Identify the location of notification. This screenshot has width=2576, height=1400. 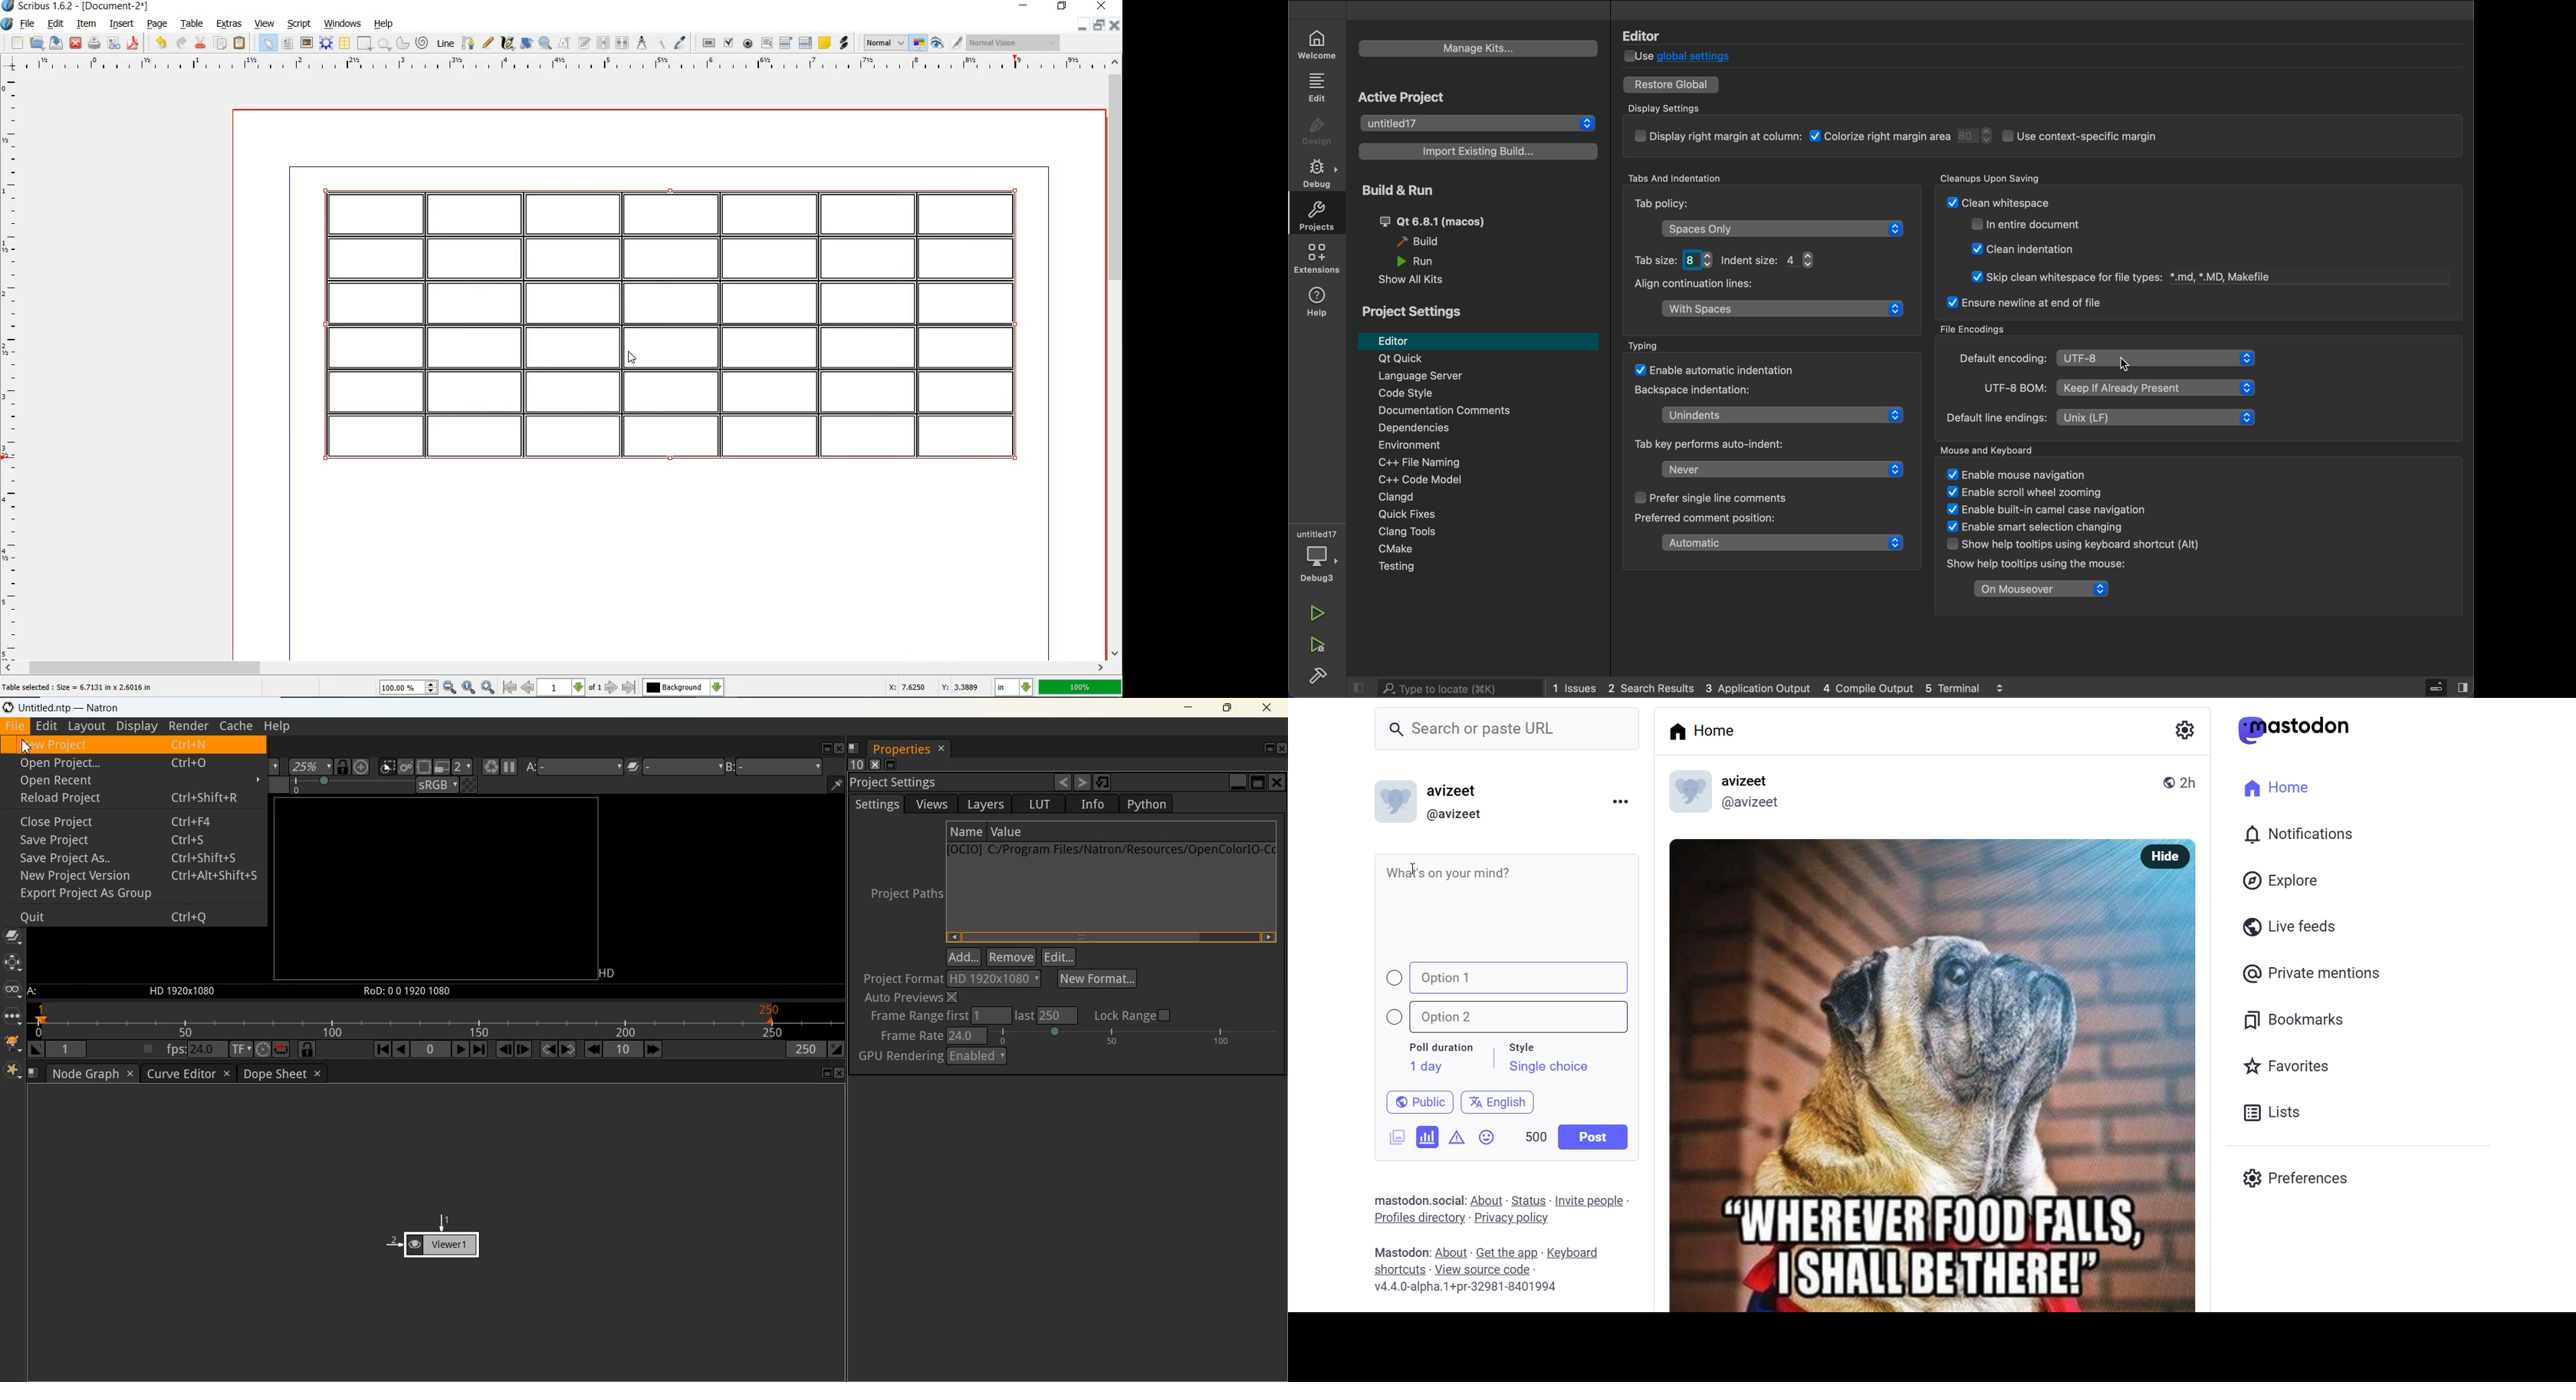
(2297, 836).